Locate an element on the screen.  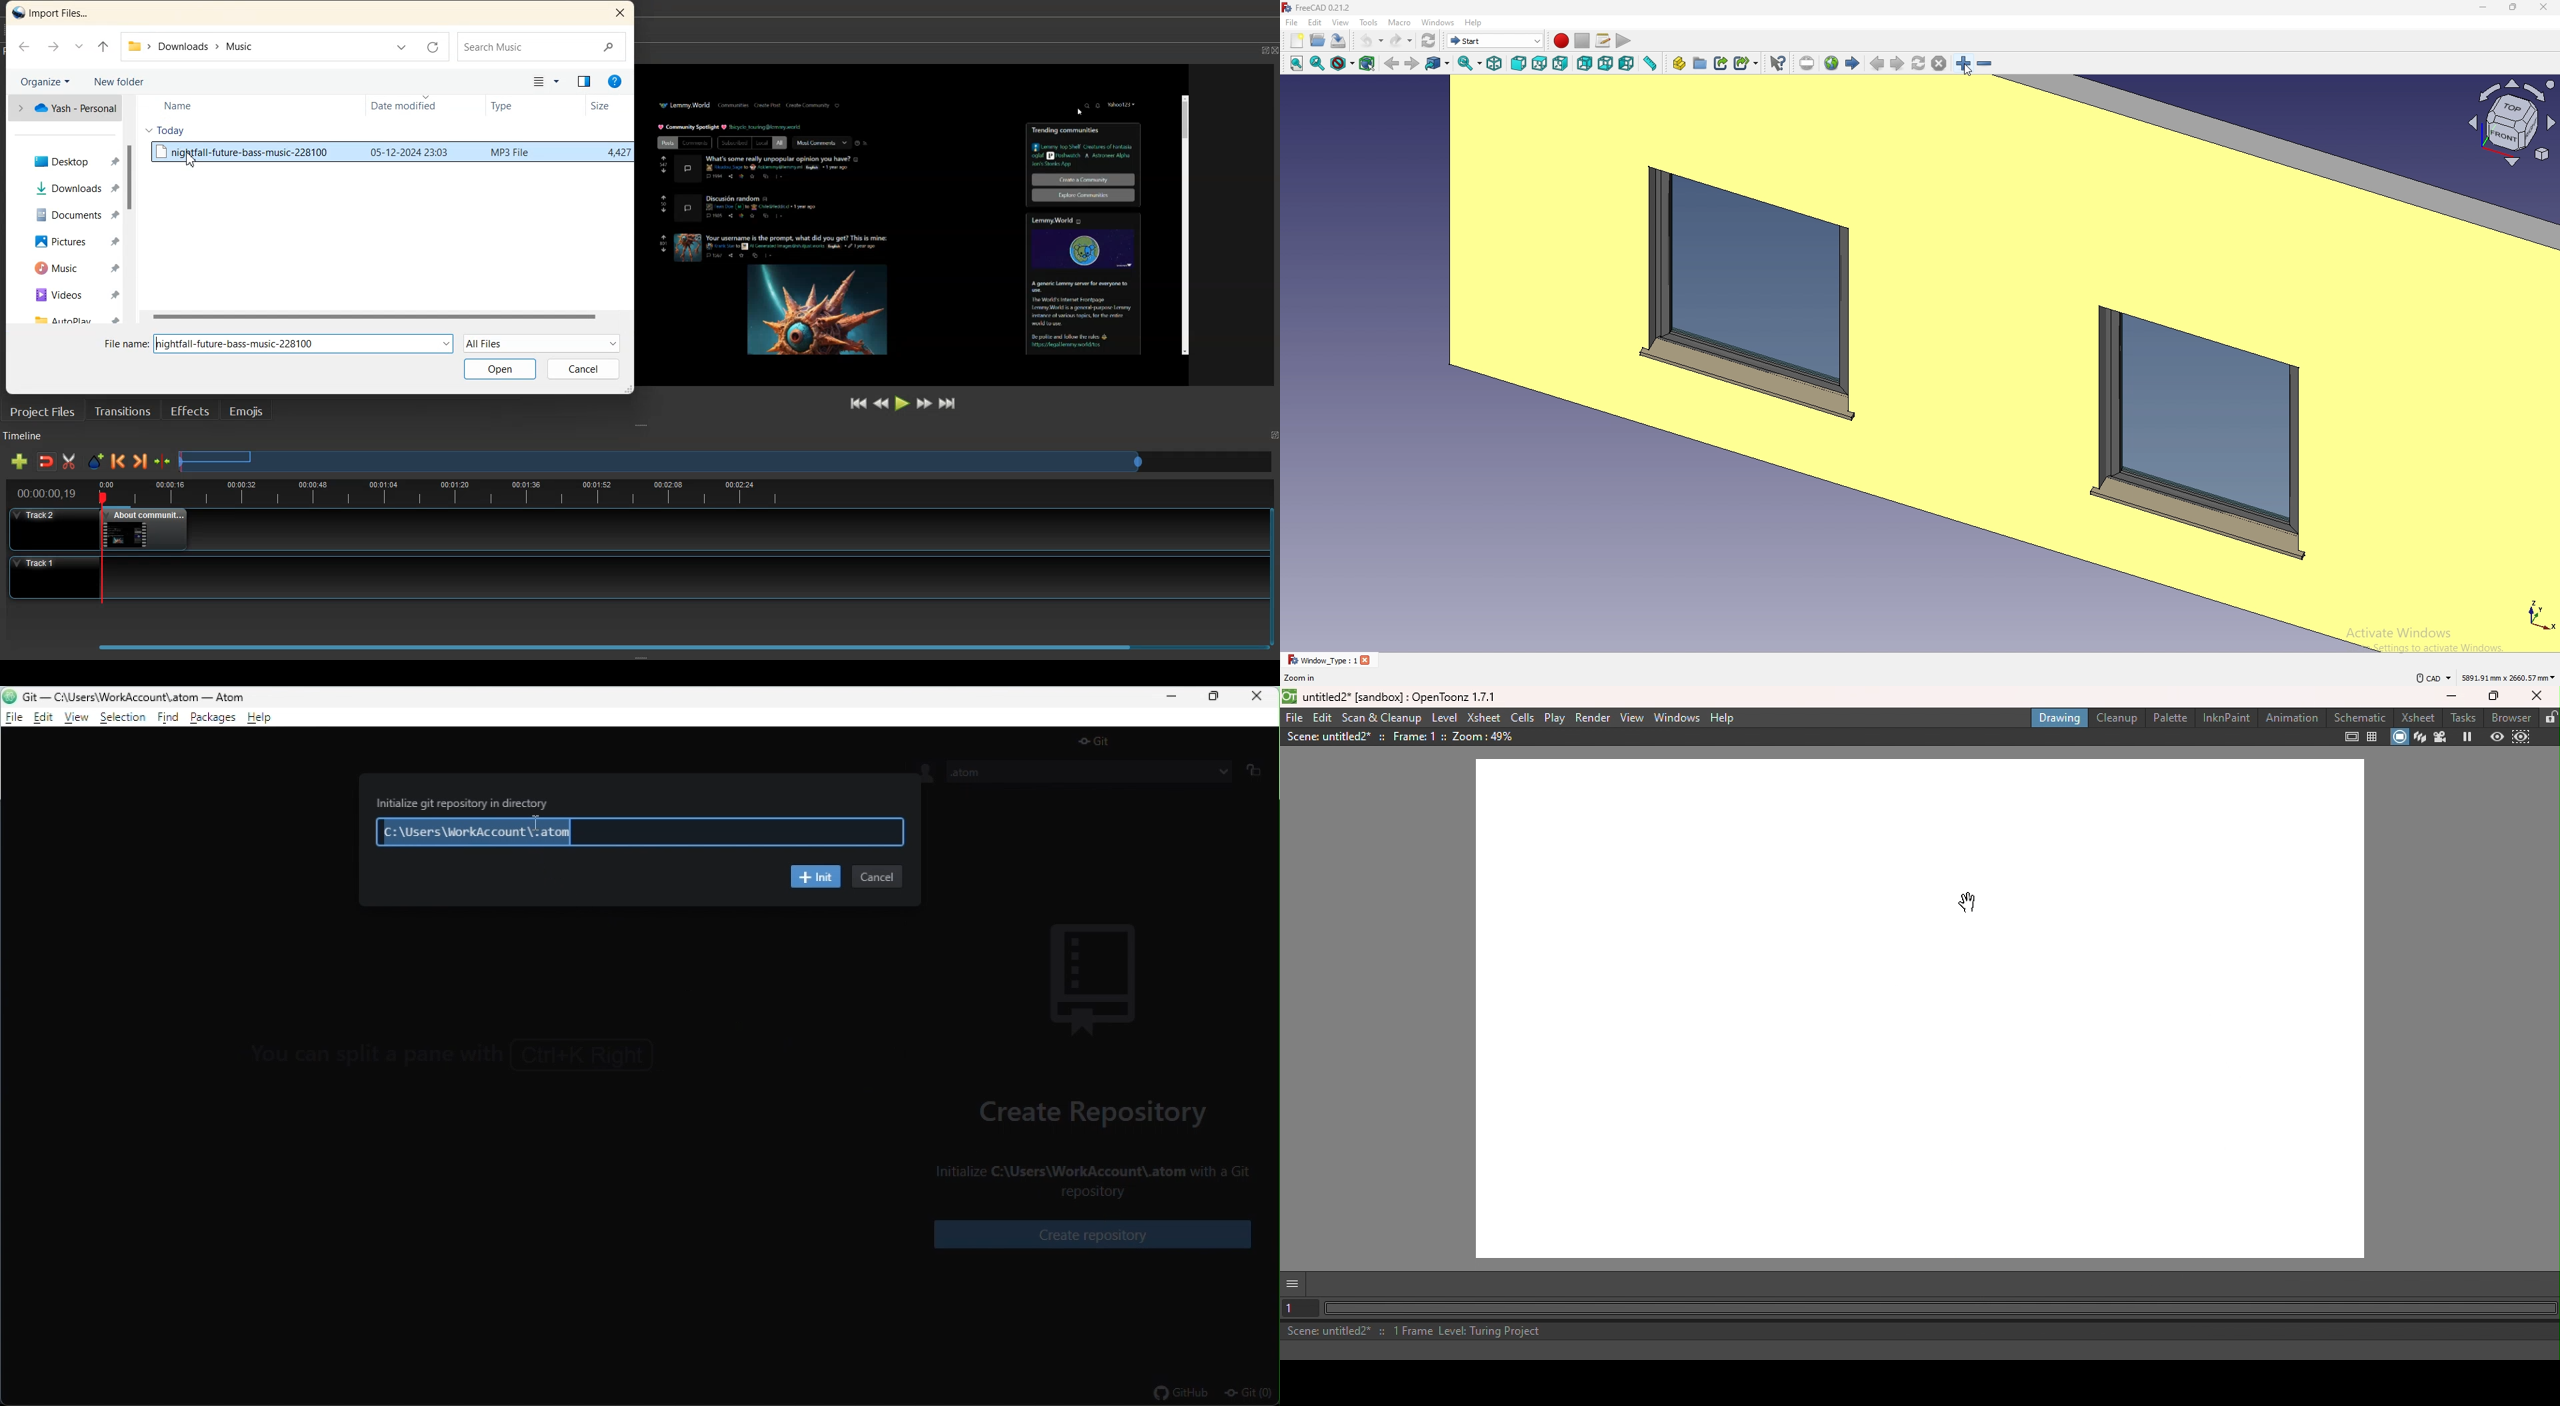
bottom is located at coordinates (1605, 64).